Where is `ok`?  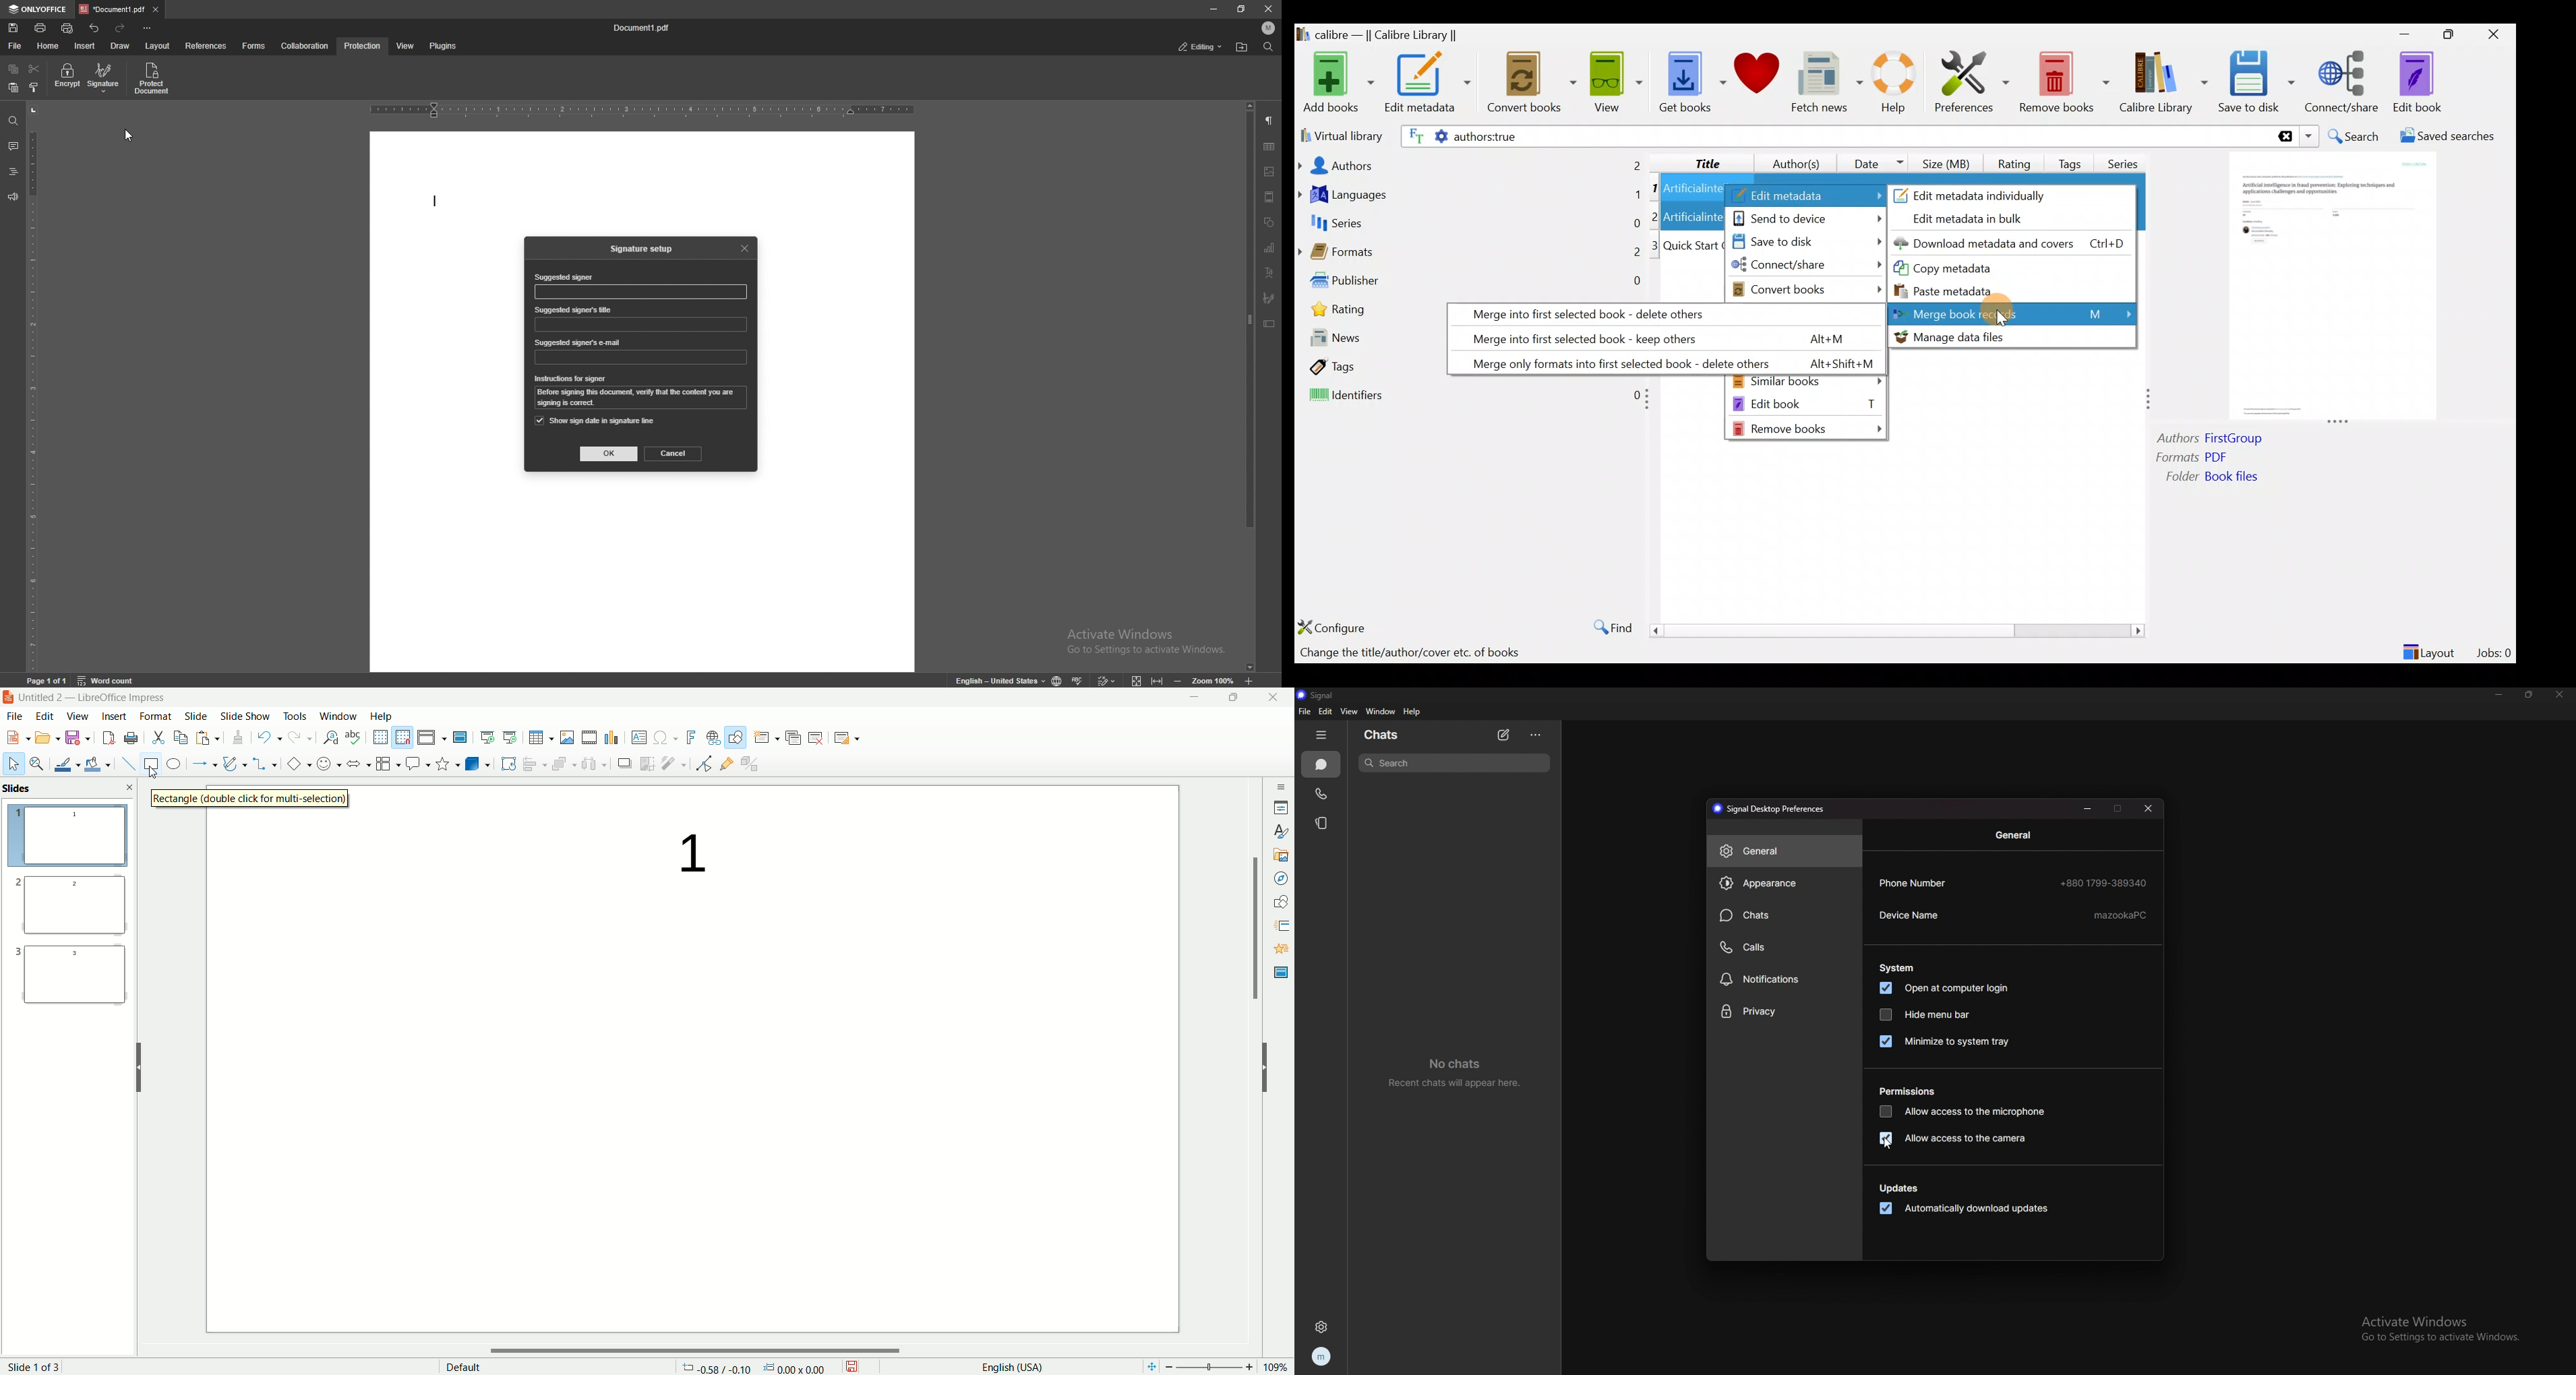
ok is located at coordinates (610, 454).